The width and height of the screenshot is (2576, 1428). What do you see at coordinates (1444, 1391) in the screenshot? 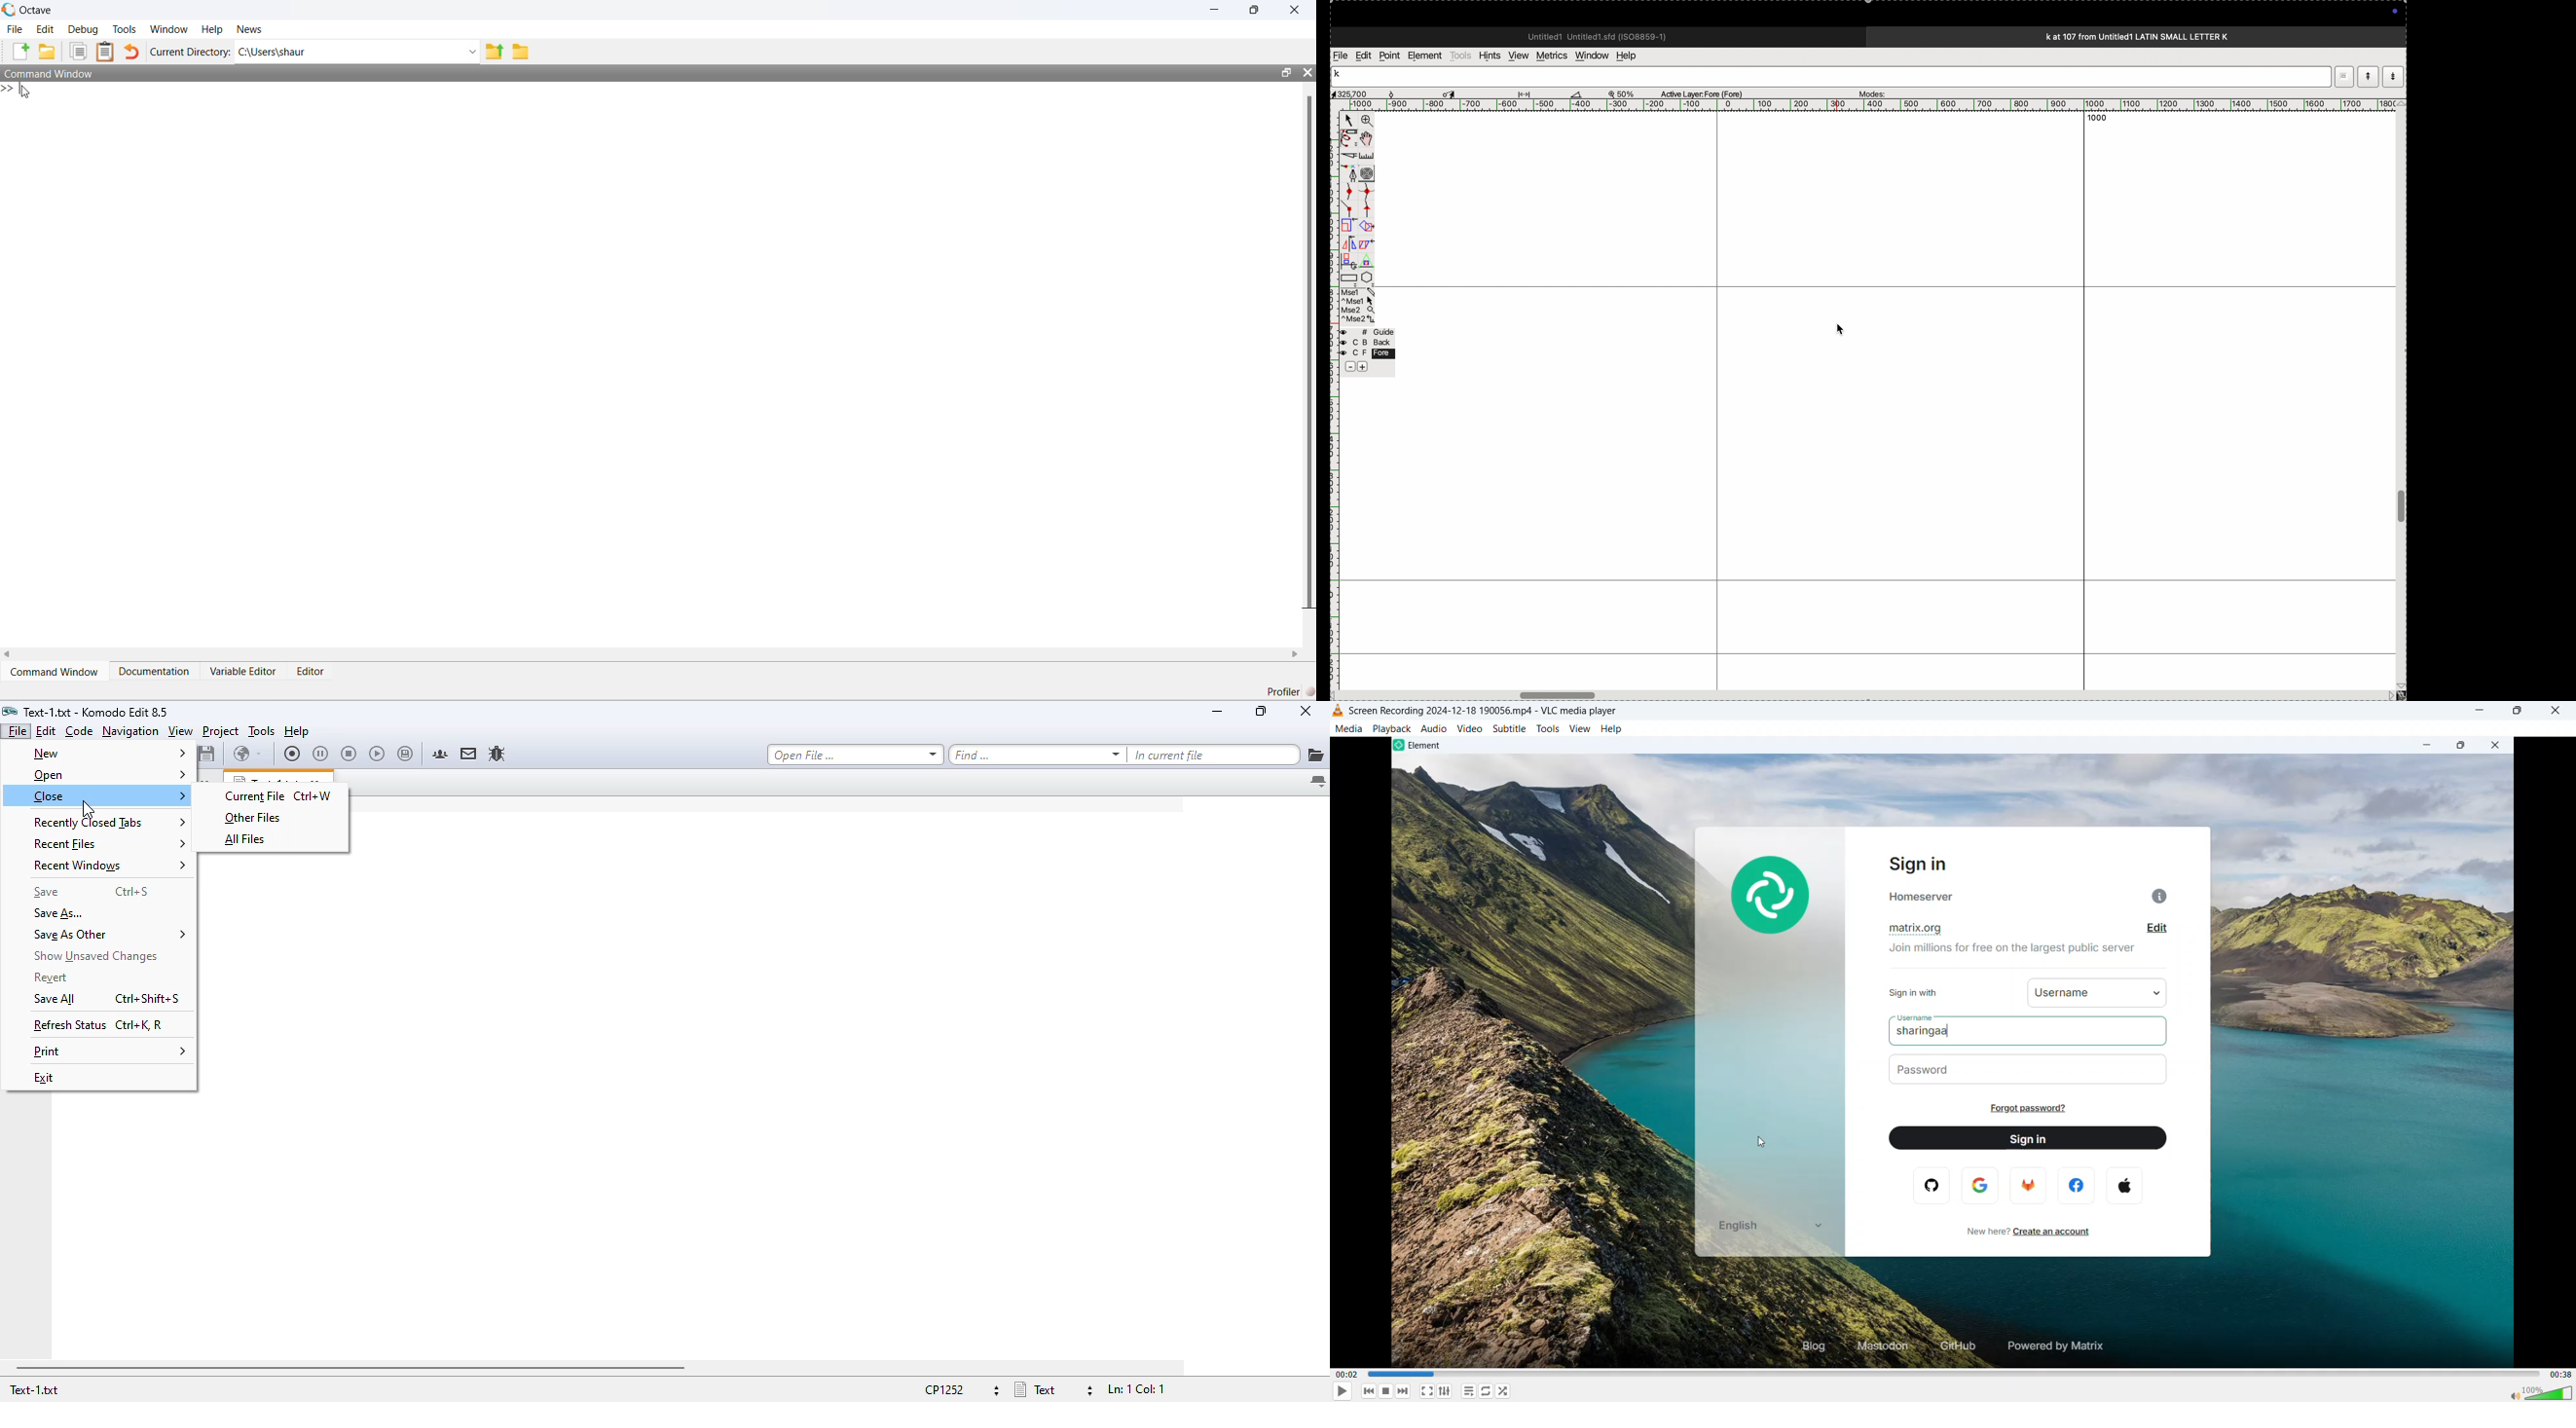
I see `Show advanced settings ` at bounding box center [1444, 1391].